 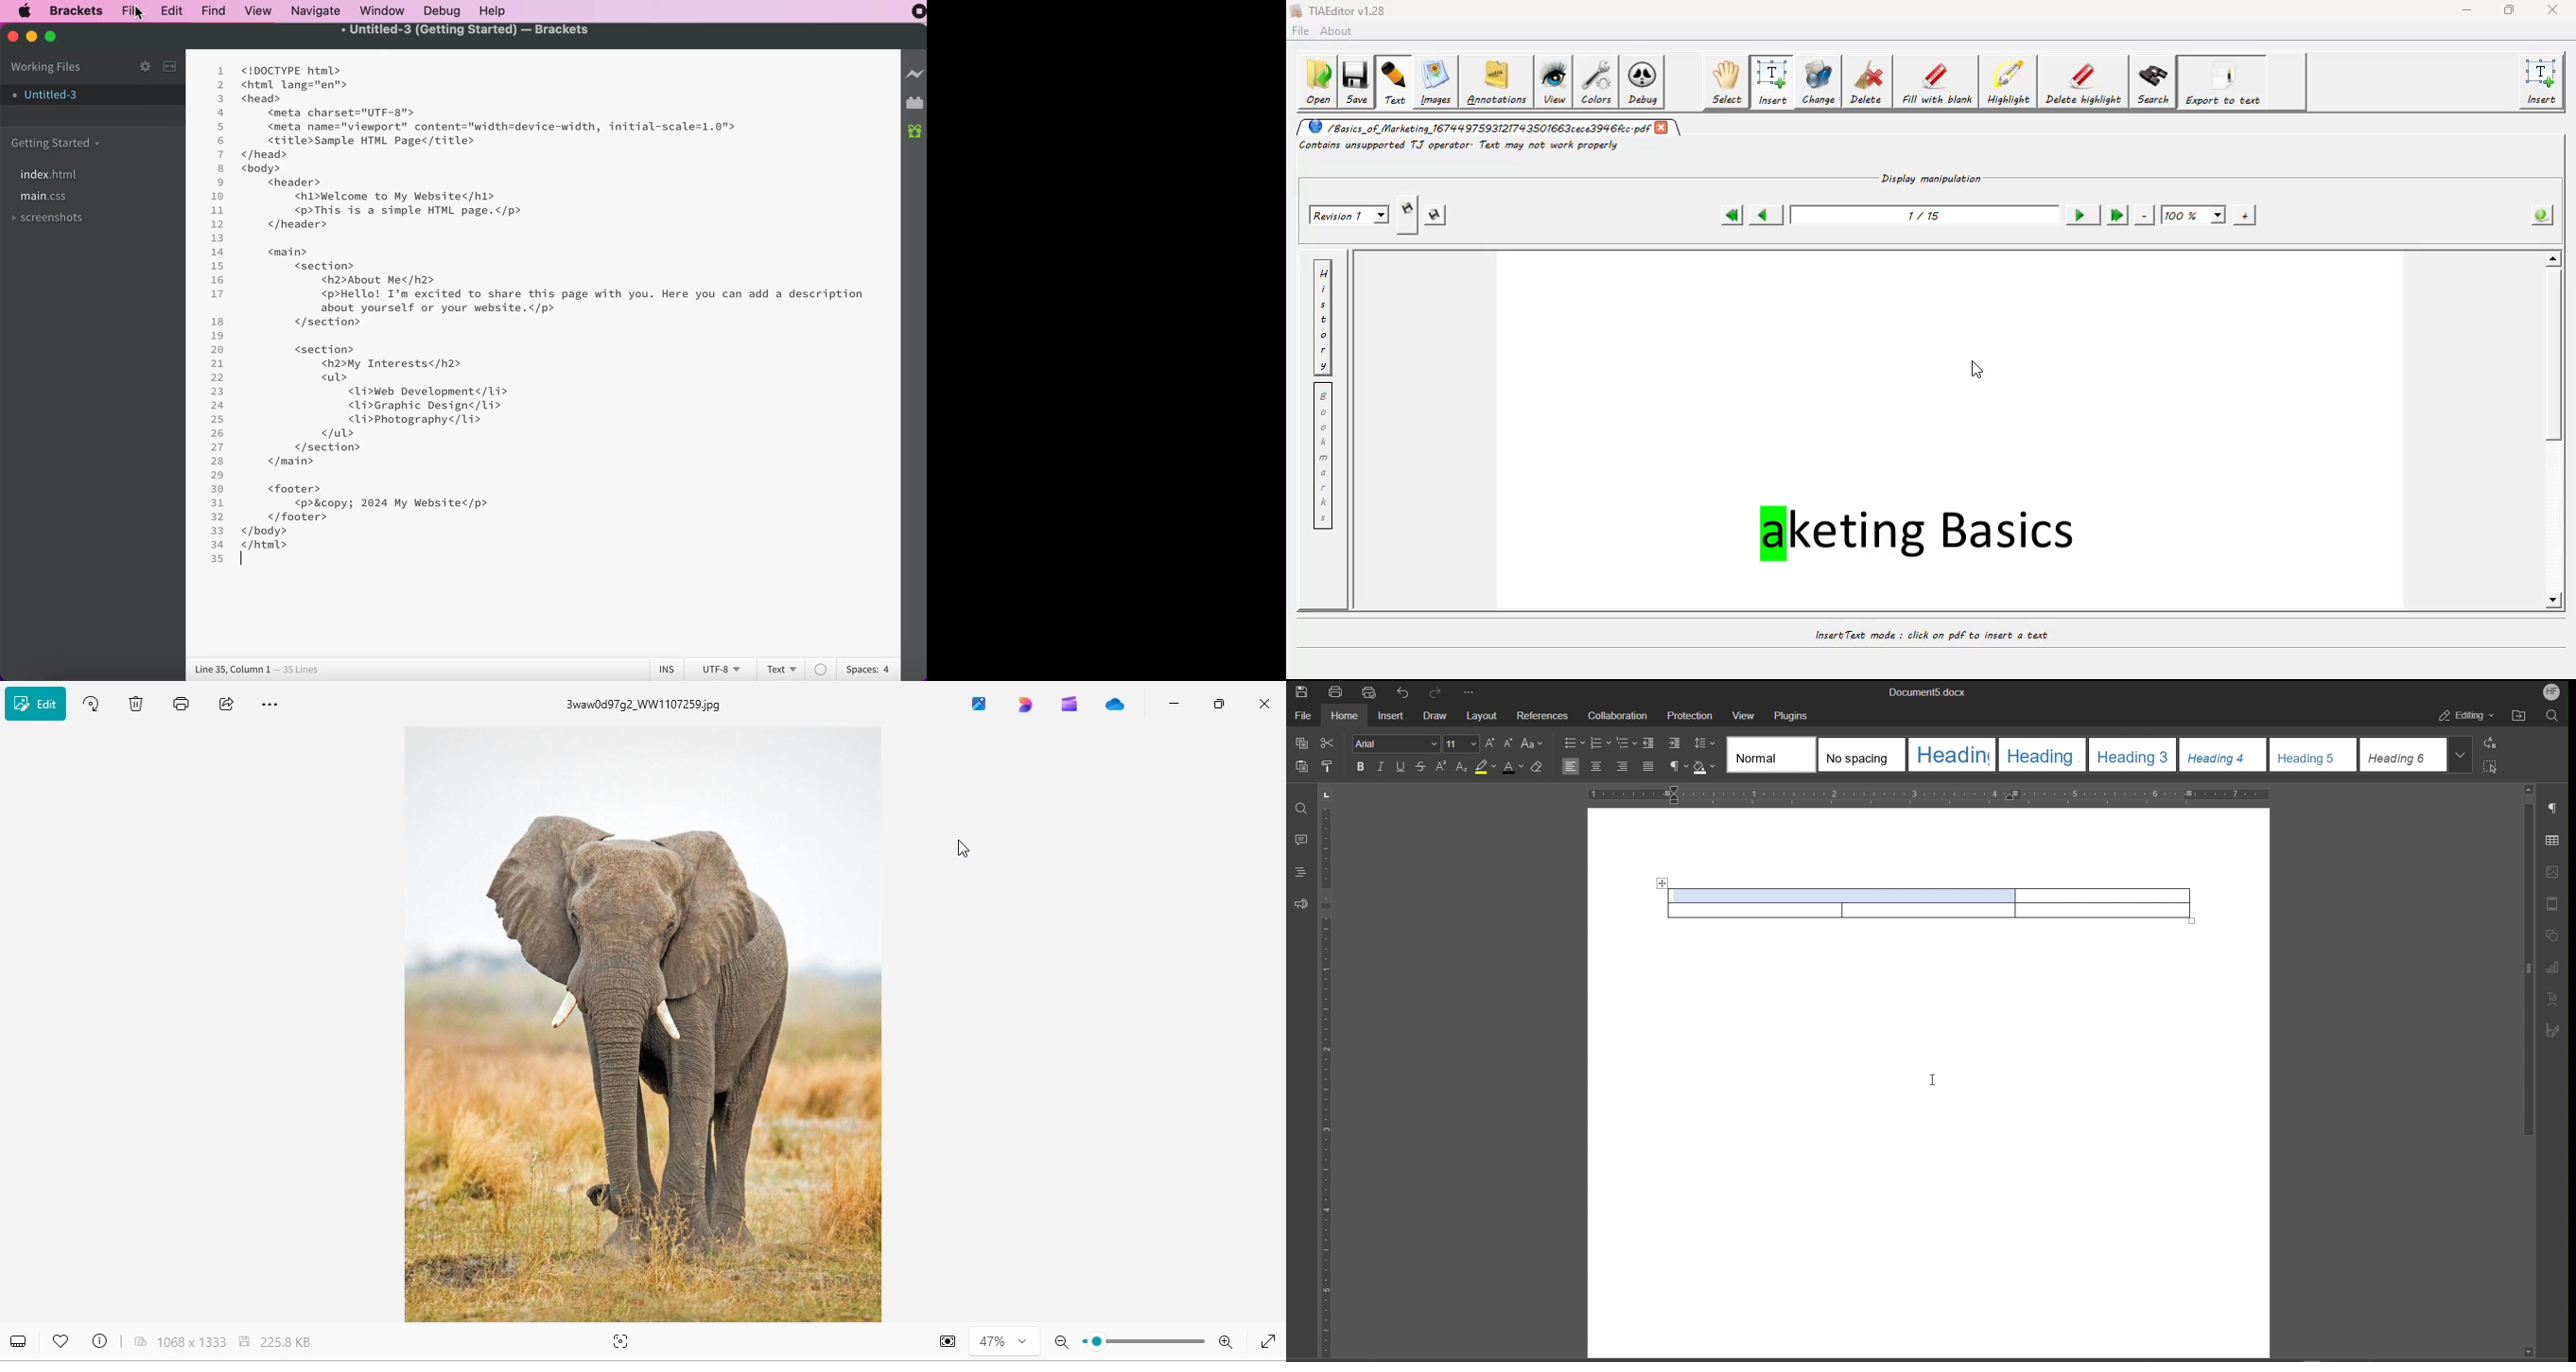 I want to click on Graph Settings, so click(x=2556, y=965).